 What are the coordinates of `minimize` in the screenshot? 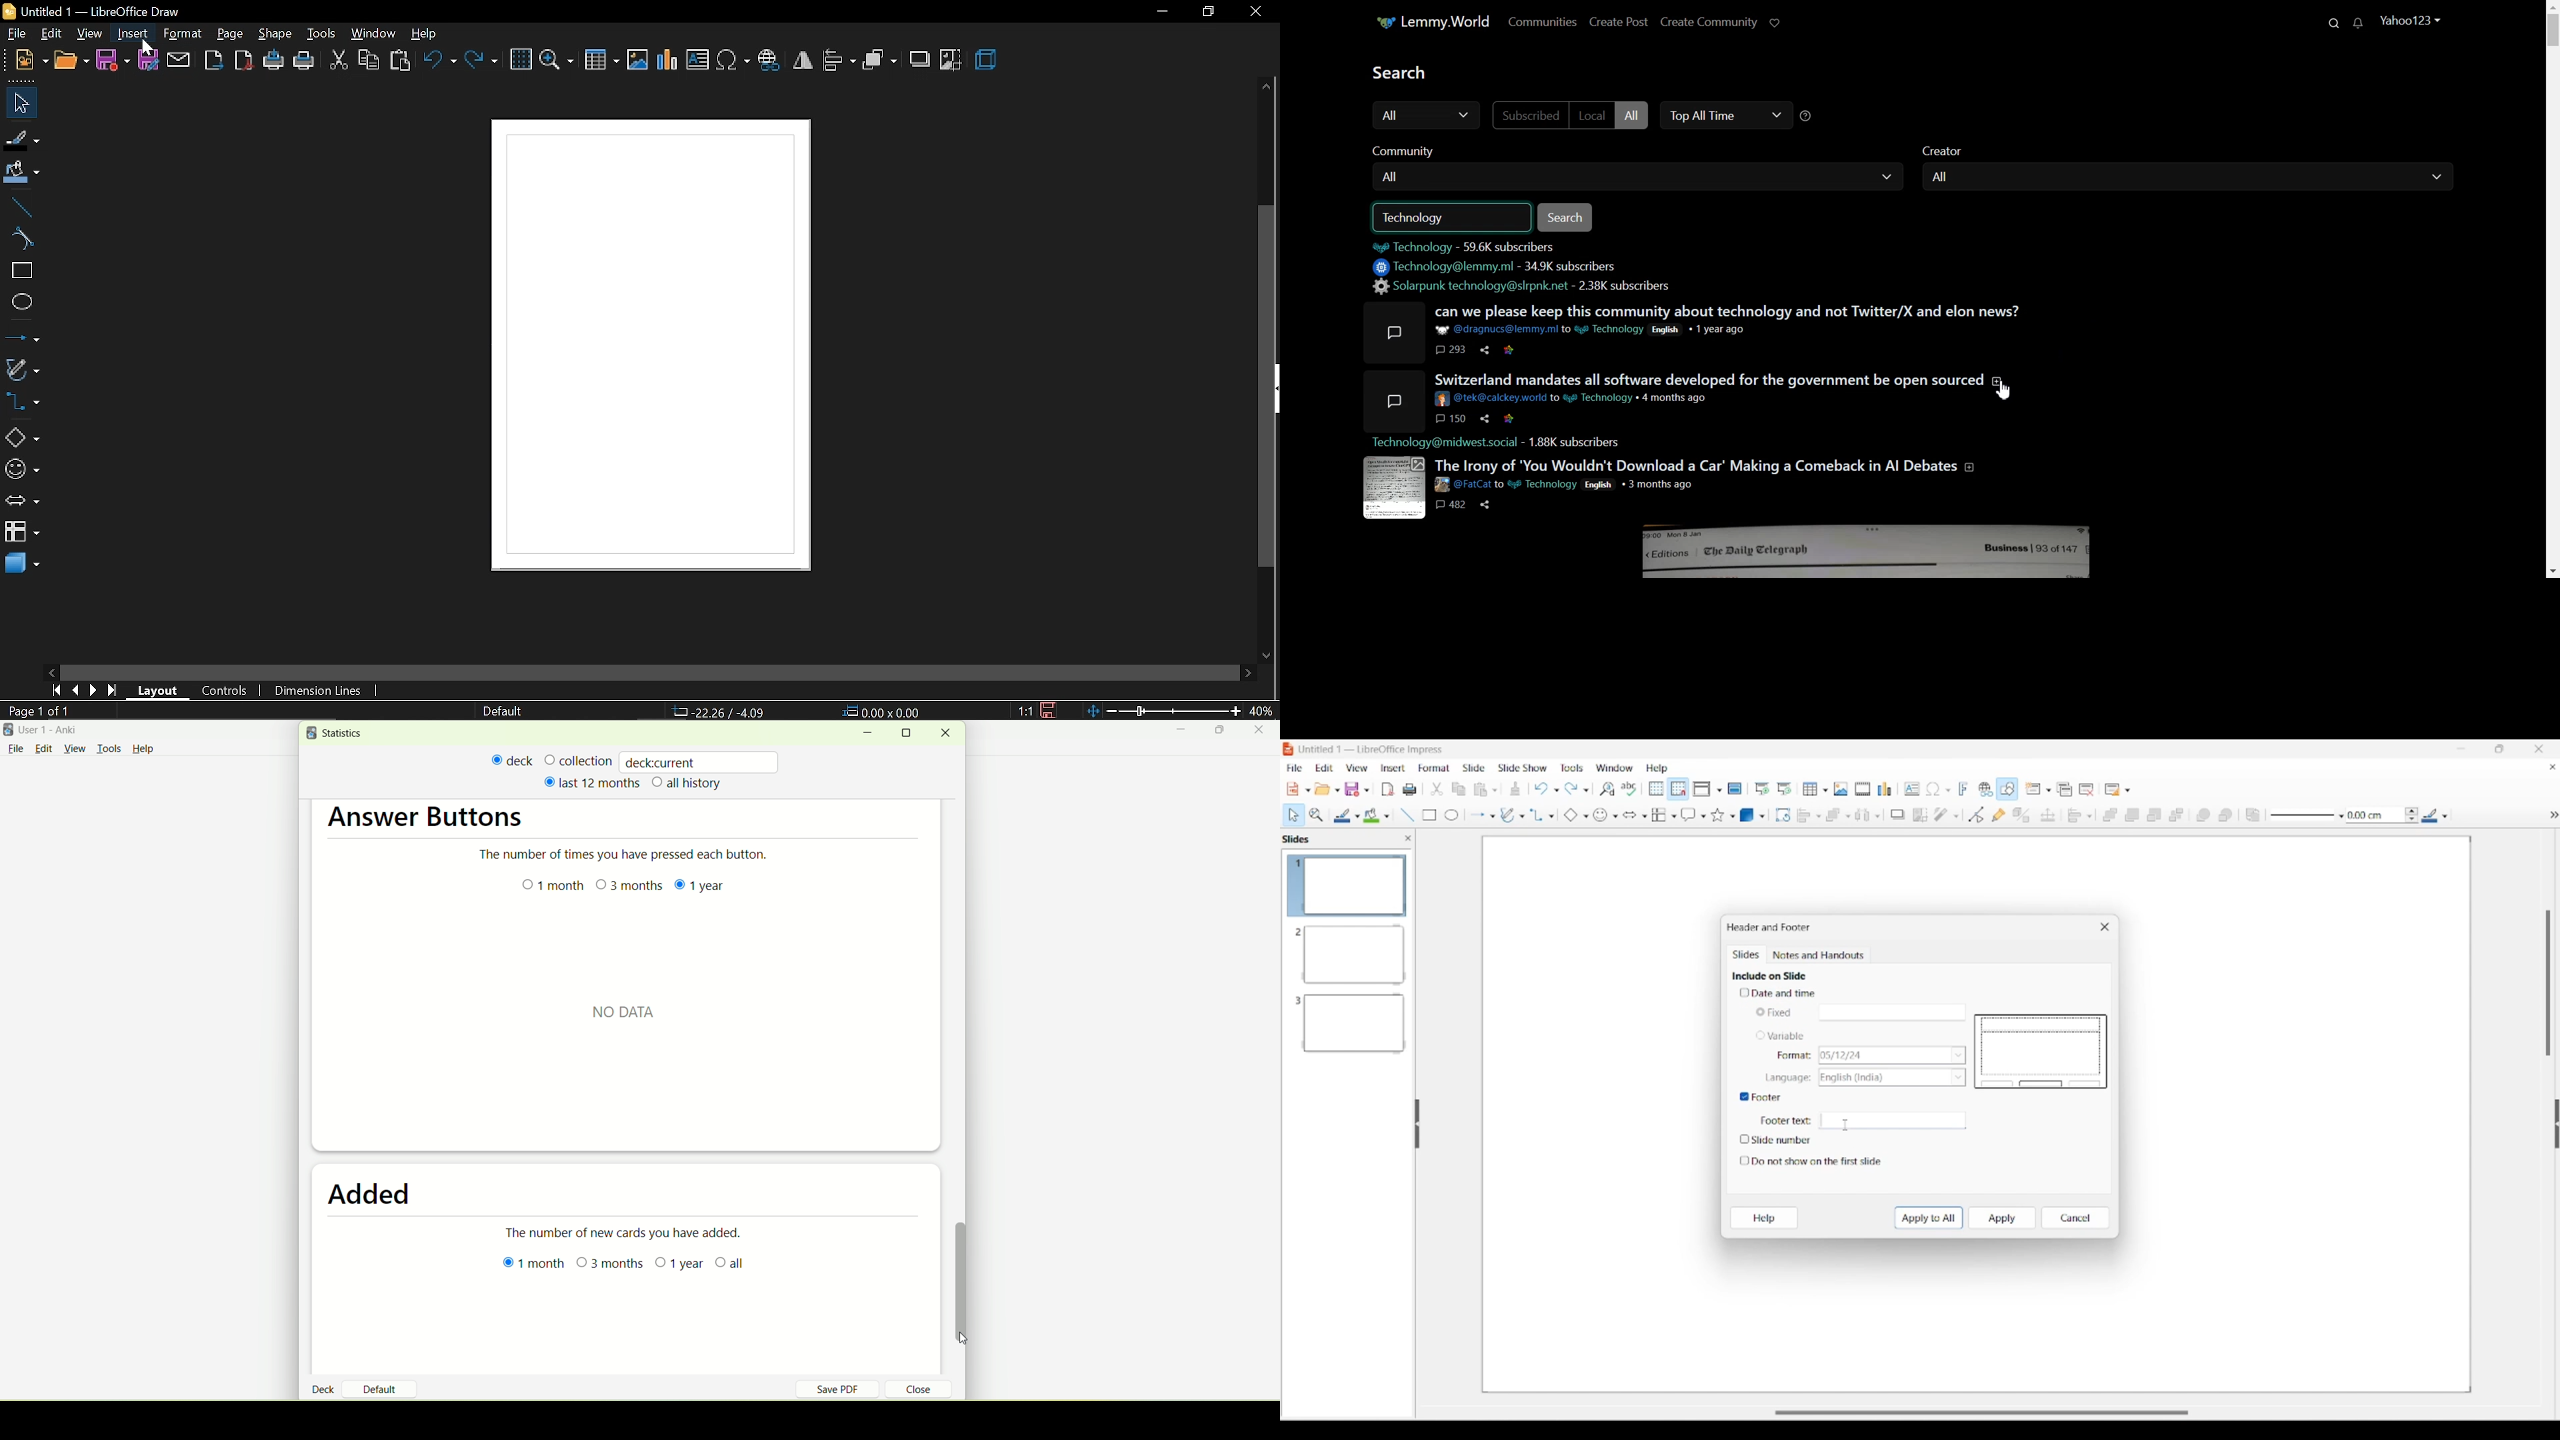 It's located at (1185, 731).